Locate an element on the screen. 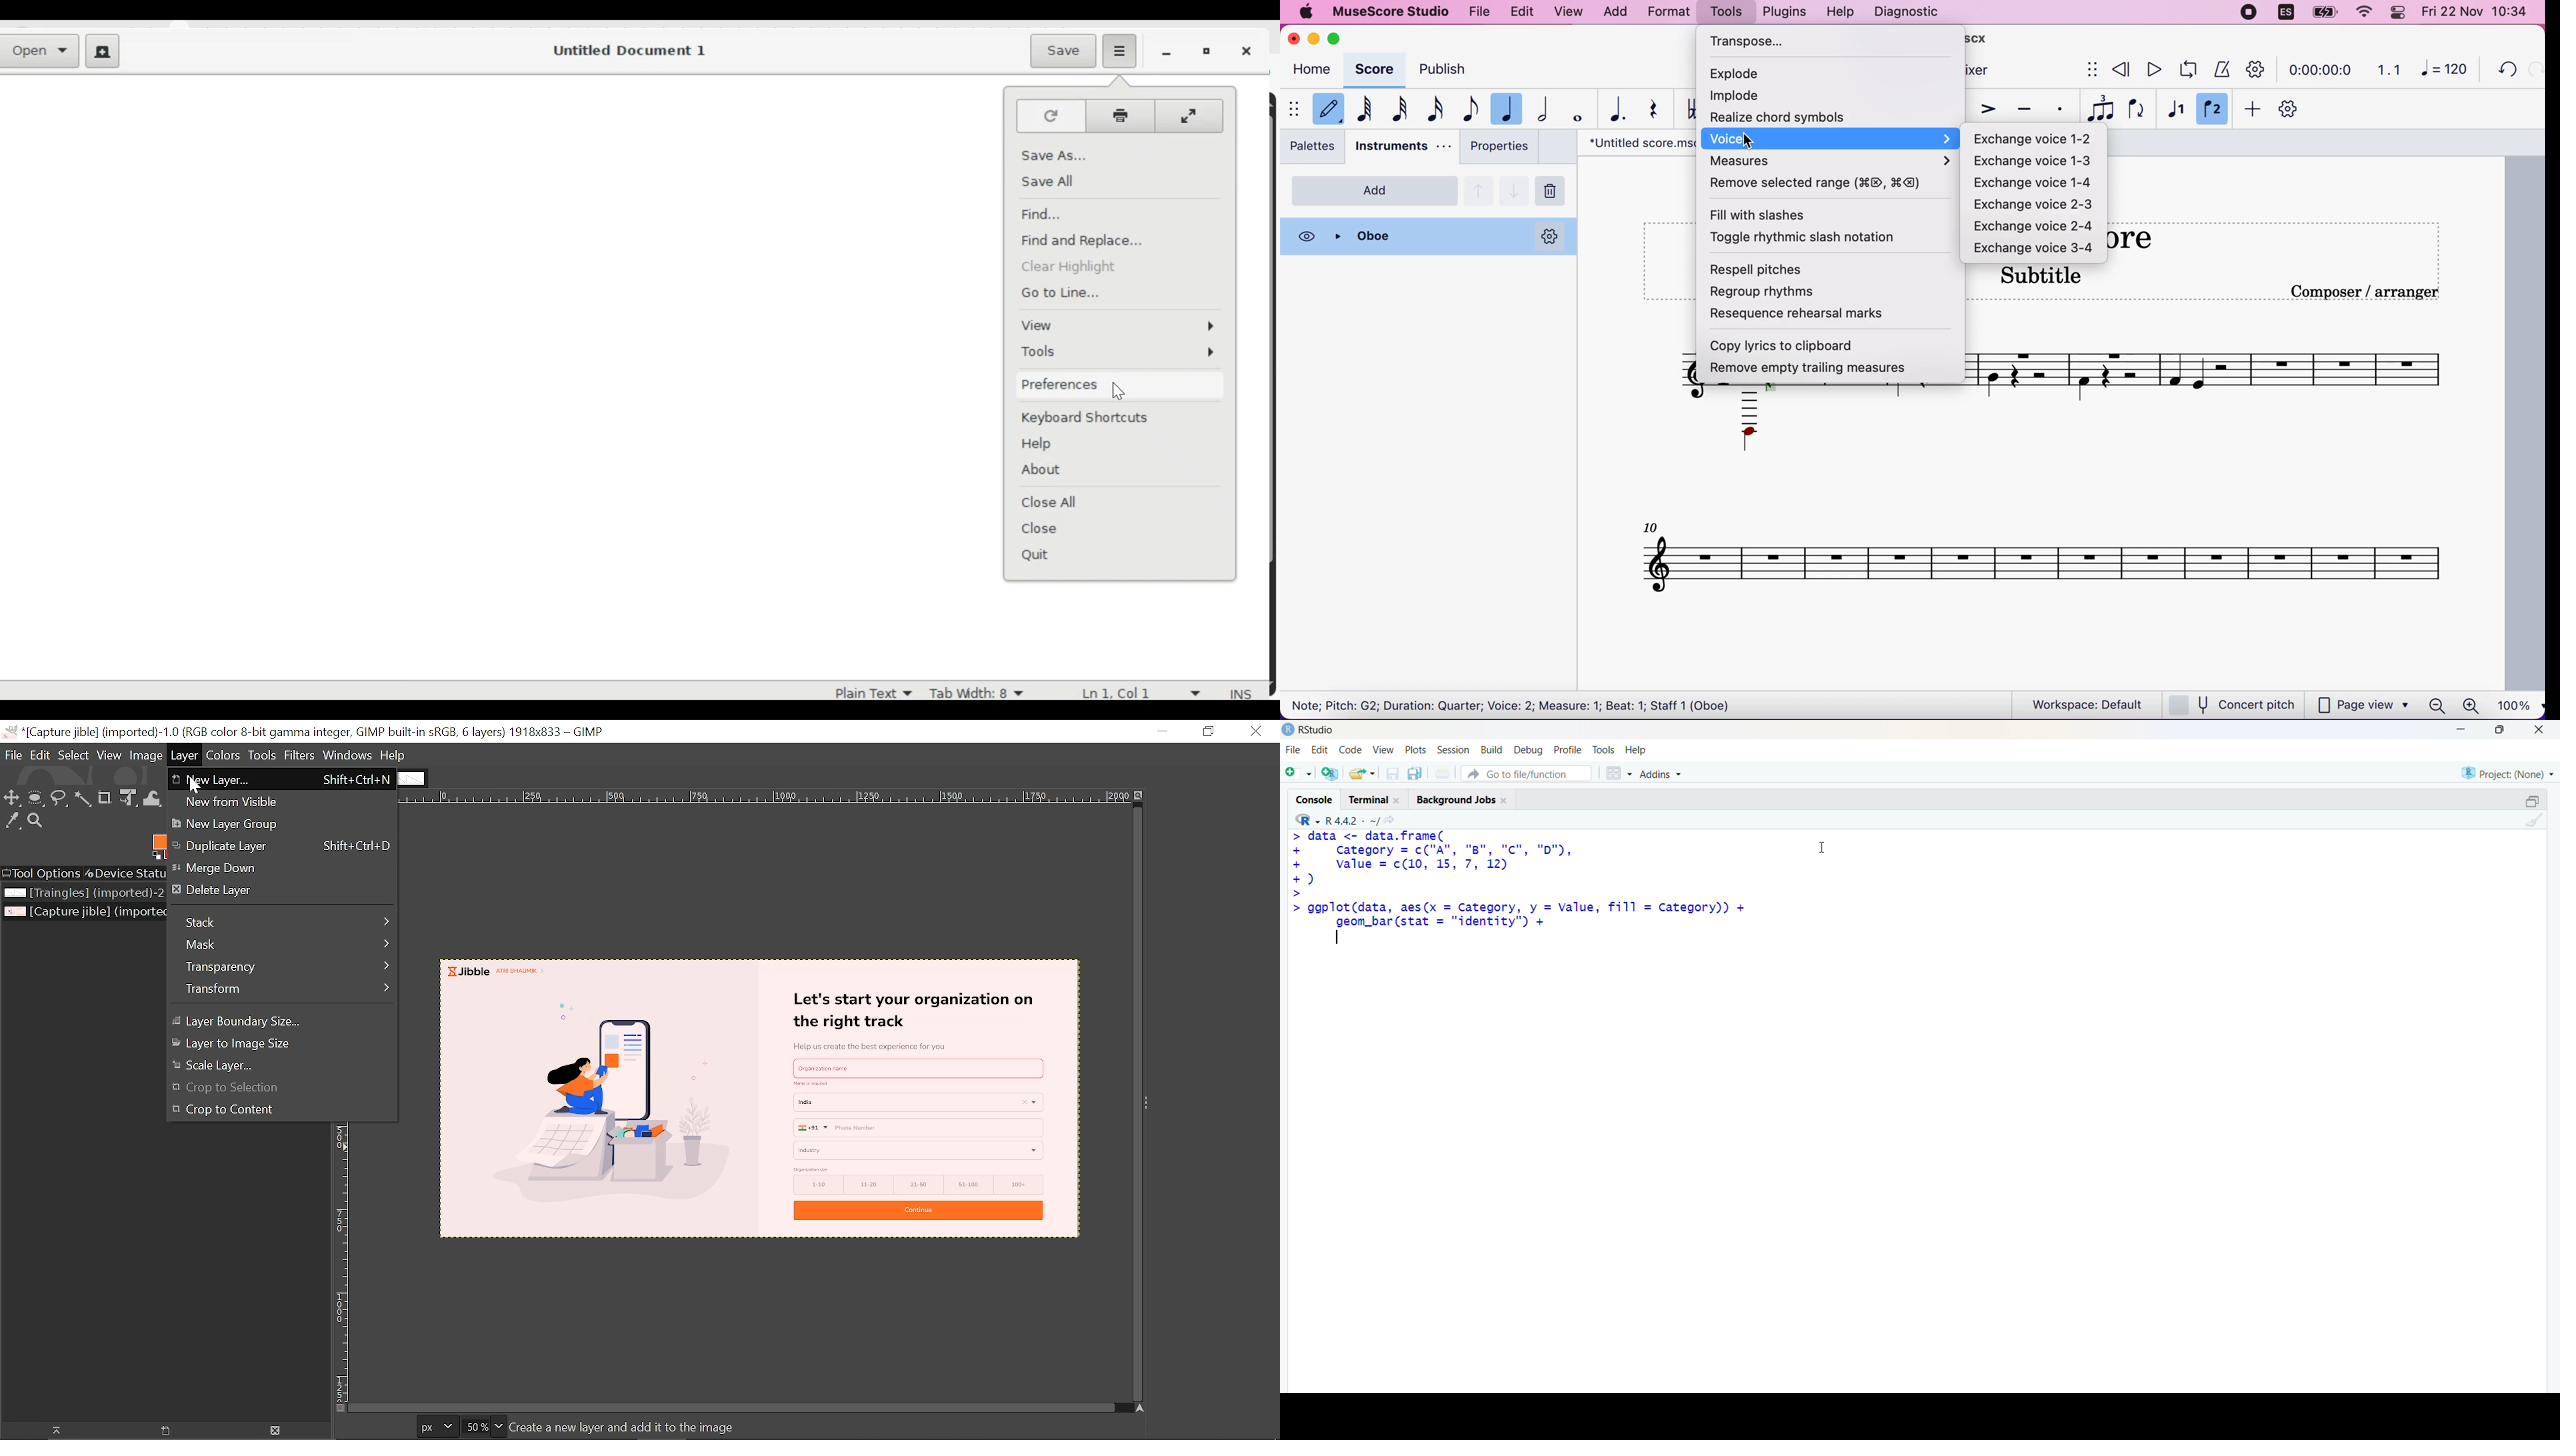 This screenshot has height=1456, width=2576. cursor is located at coordinates (1124, 391).